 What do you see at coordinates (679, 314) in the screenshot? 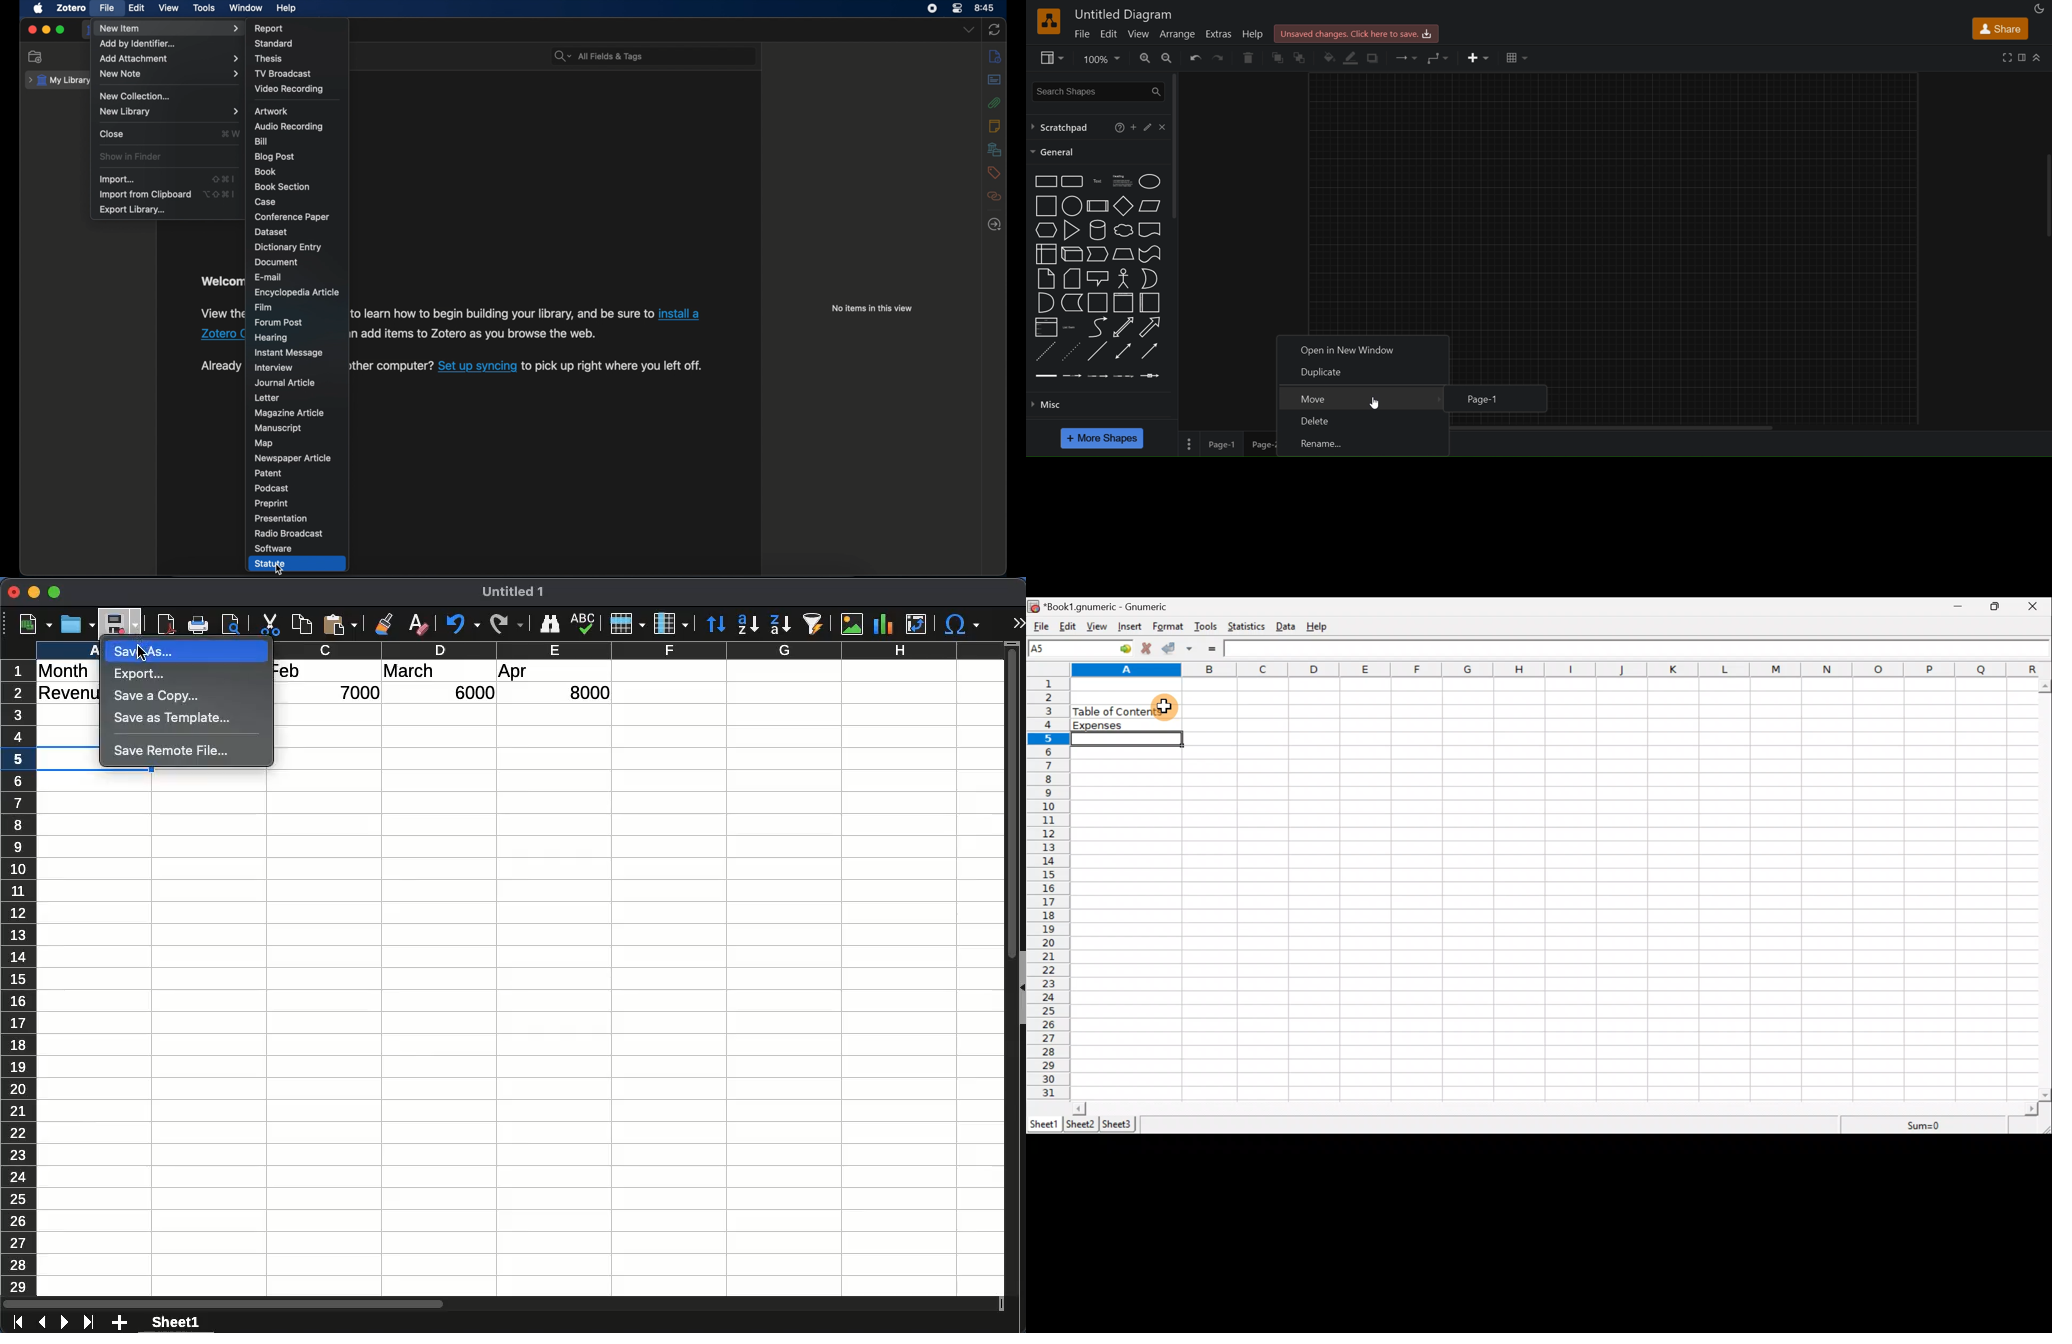
I see `Zotero connector link` at bounding box center [679, 314].